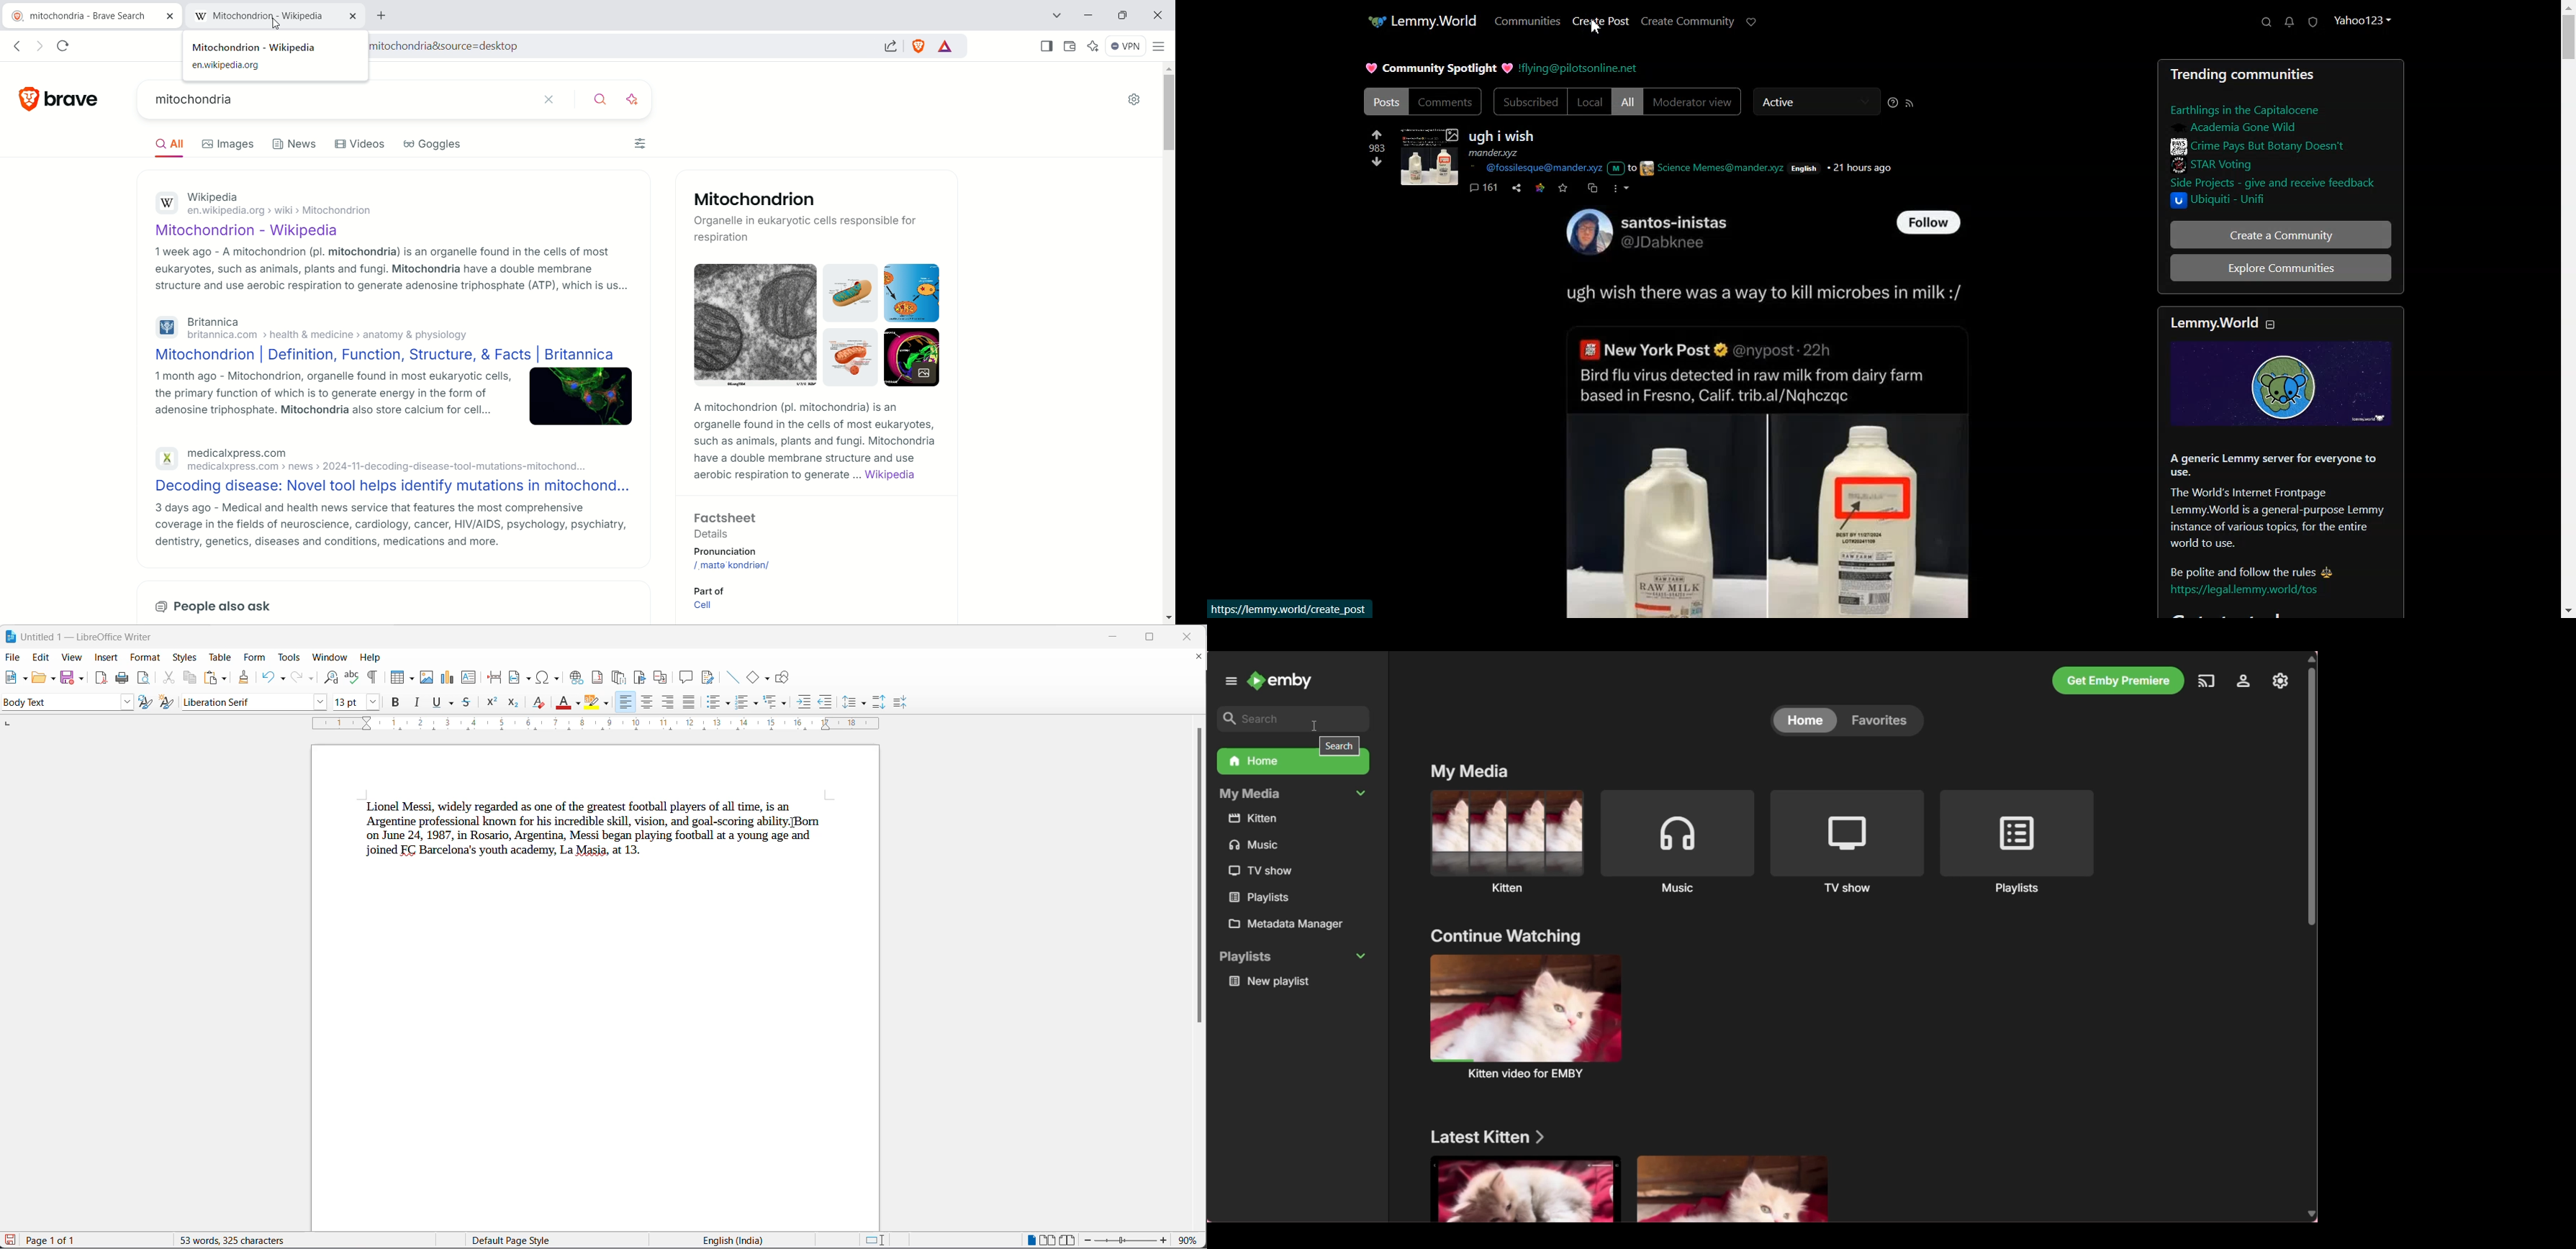  I want to click on zoom increase, so click(1165, 1241).